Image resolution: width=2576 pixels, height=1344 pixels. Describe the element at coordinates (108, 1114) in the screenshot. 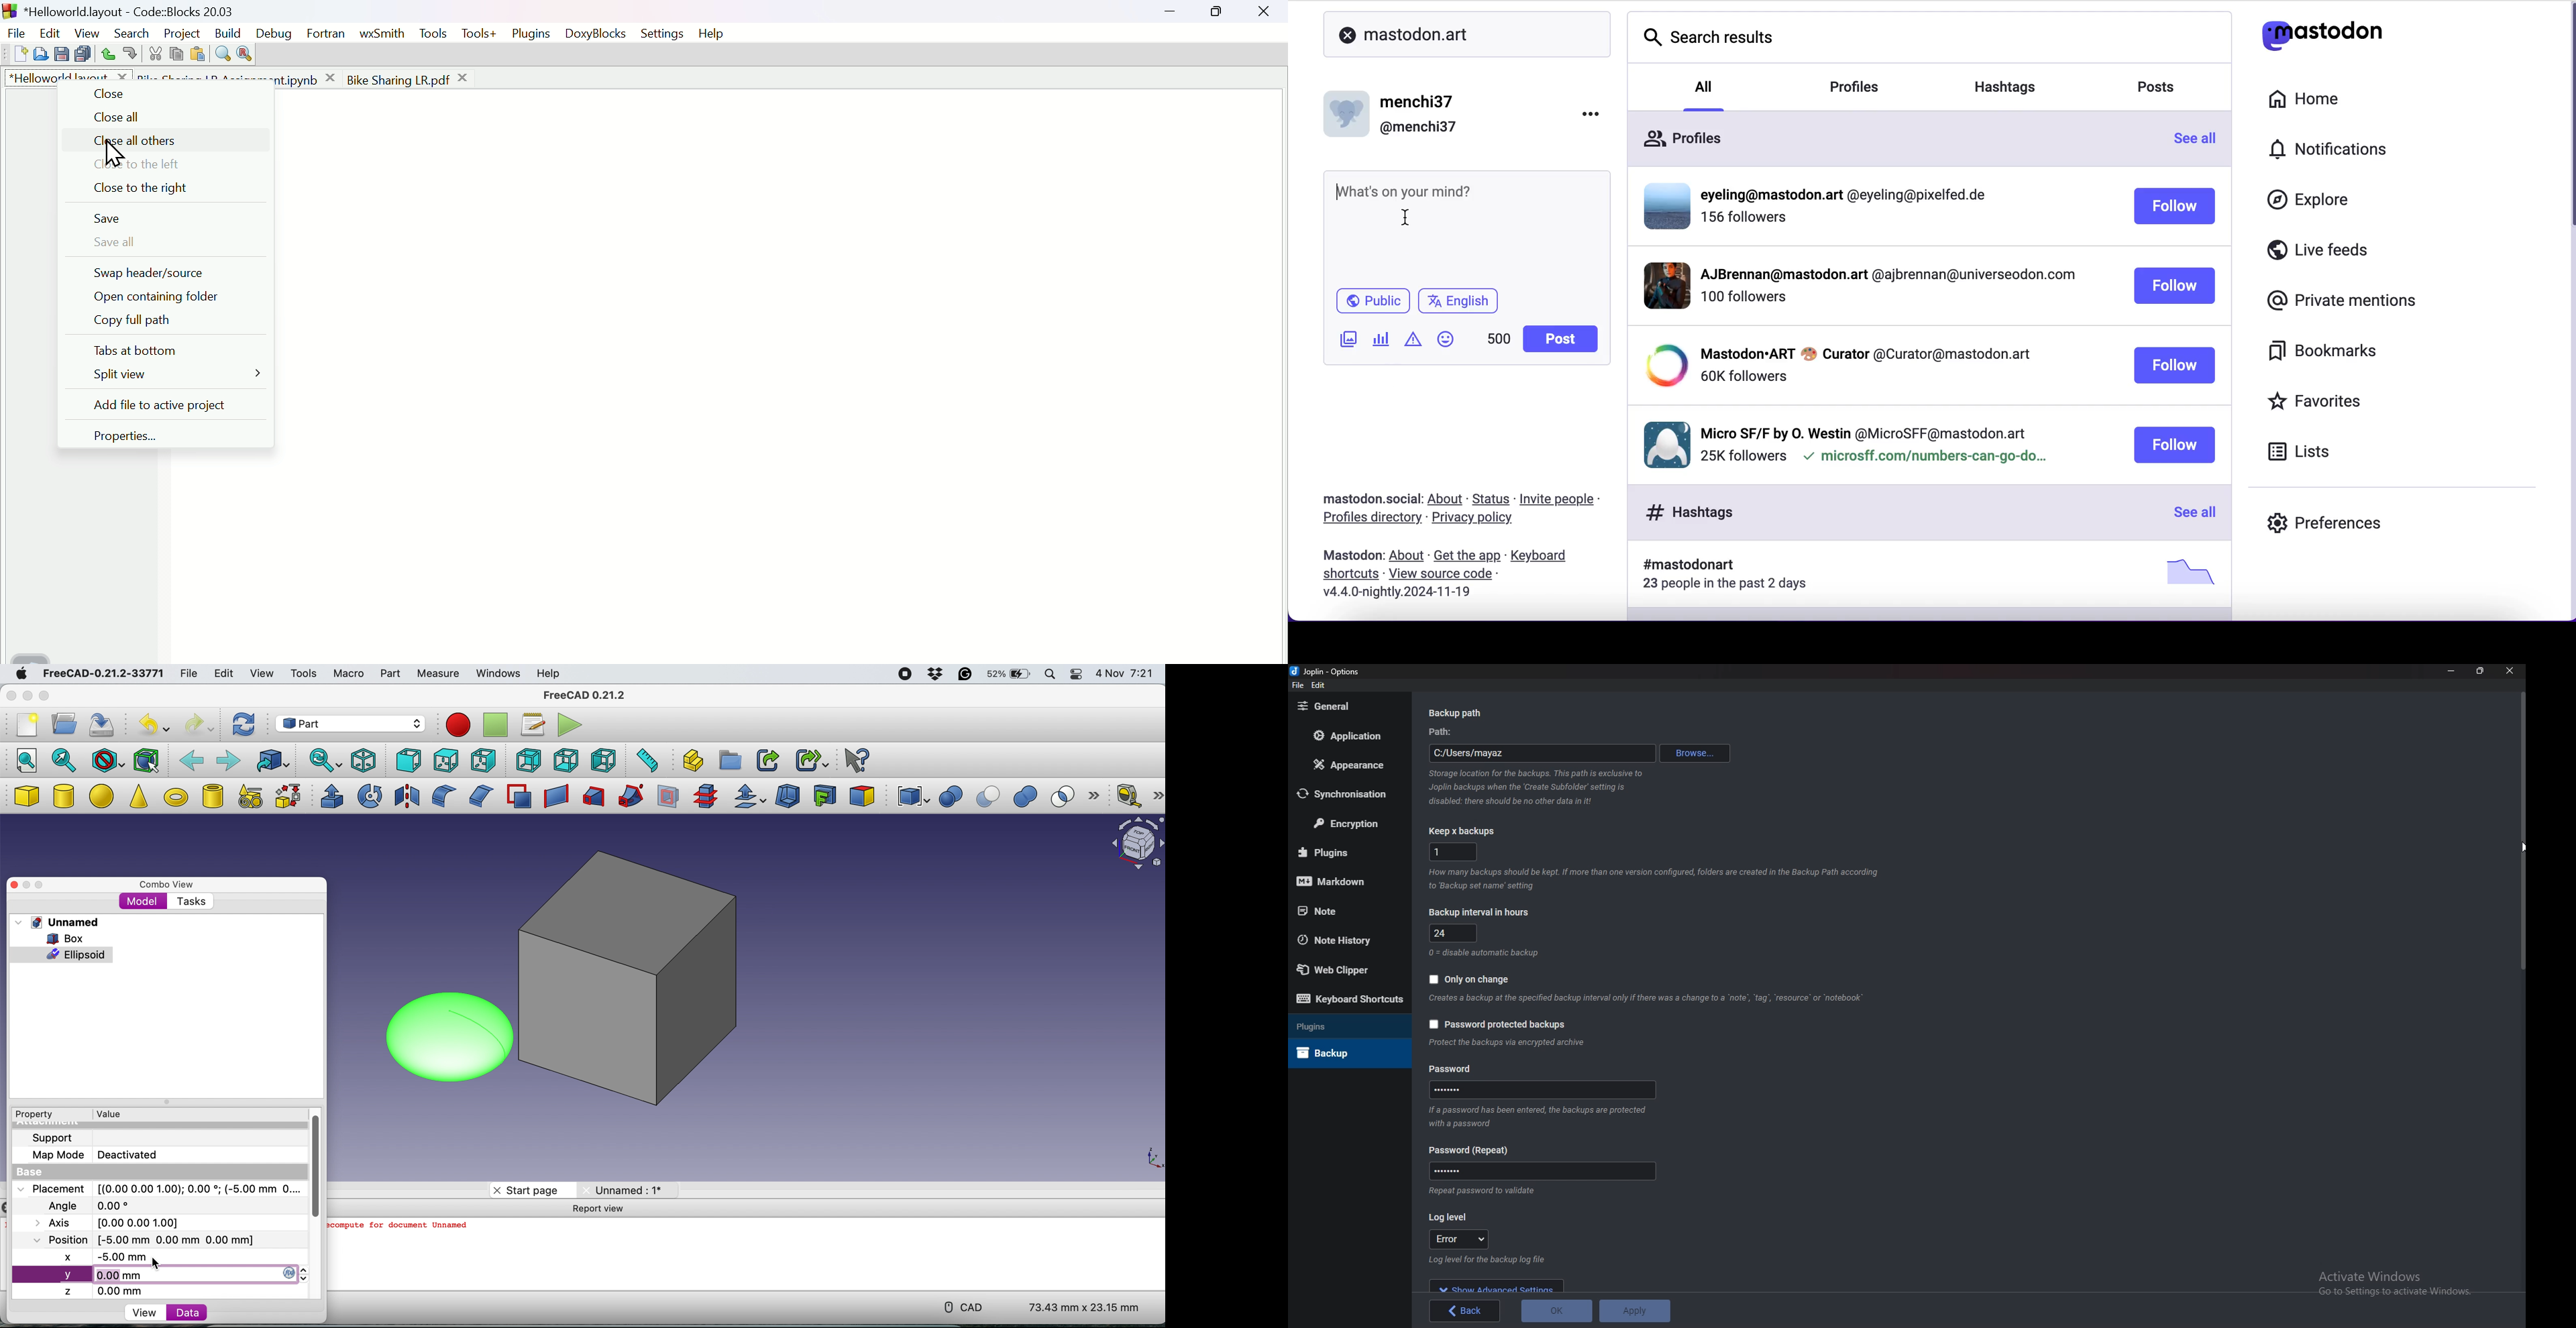

I see `value` at that location.